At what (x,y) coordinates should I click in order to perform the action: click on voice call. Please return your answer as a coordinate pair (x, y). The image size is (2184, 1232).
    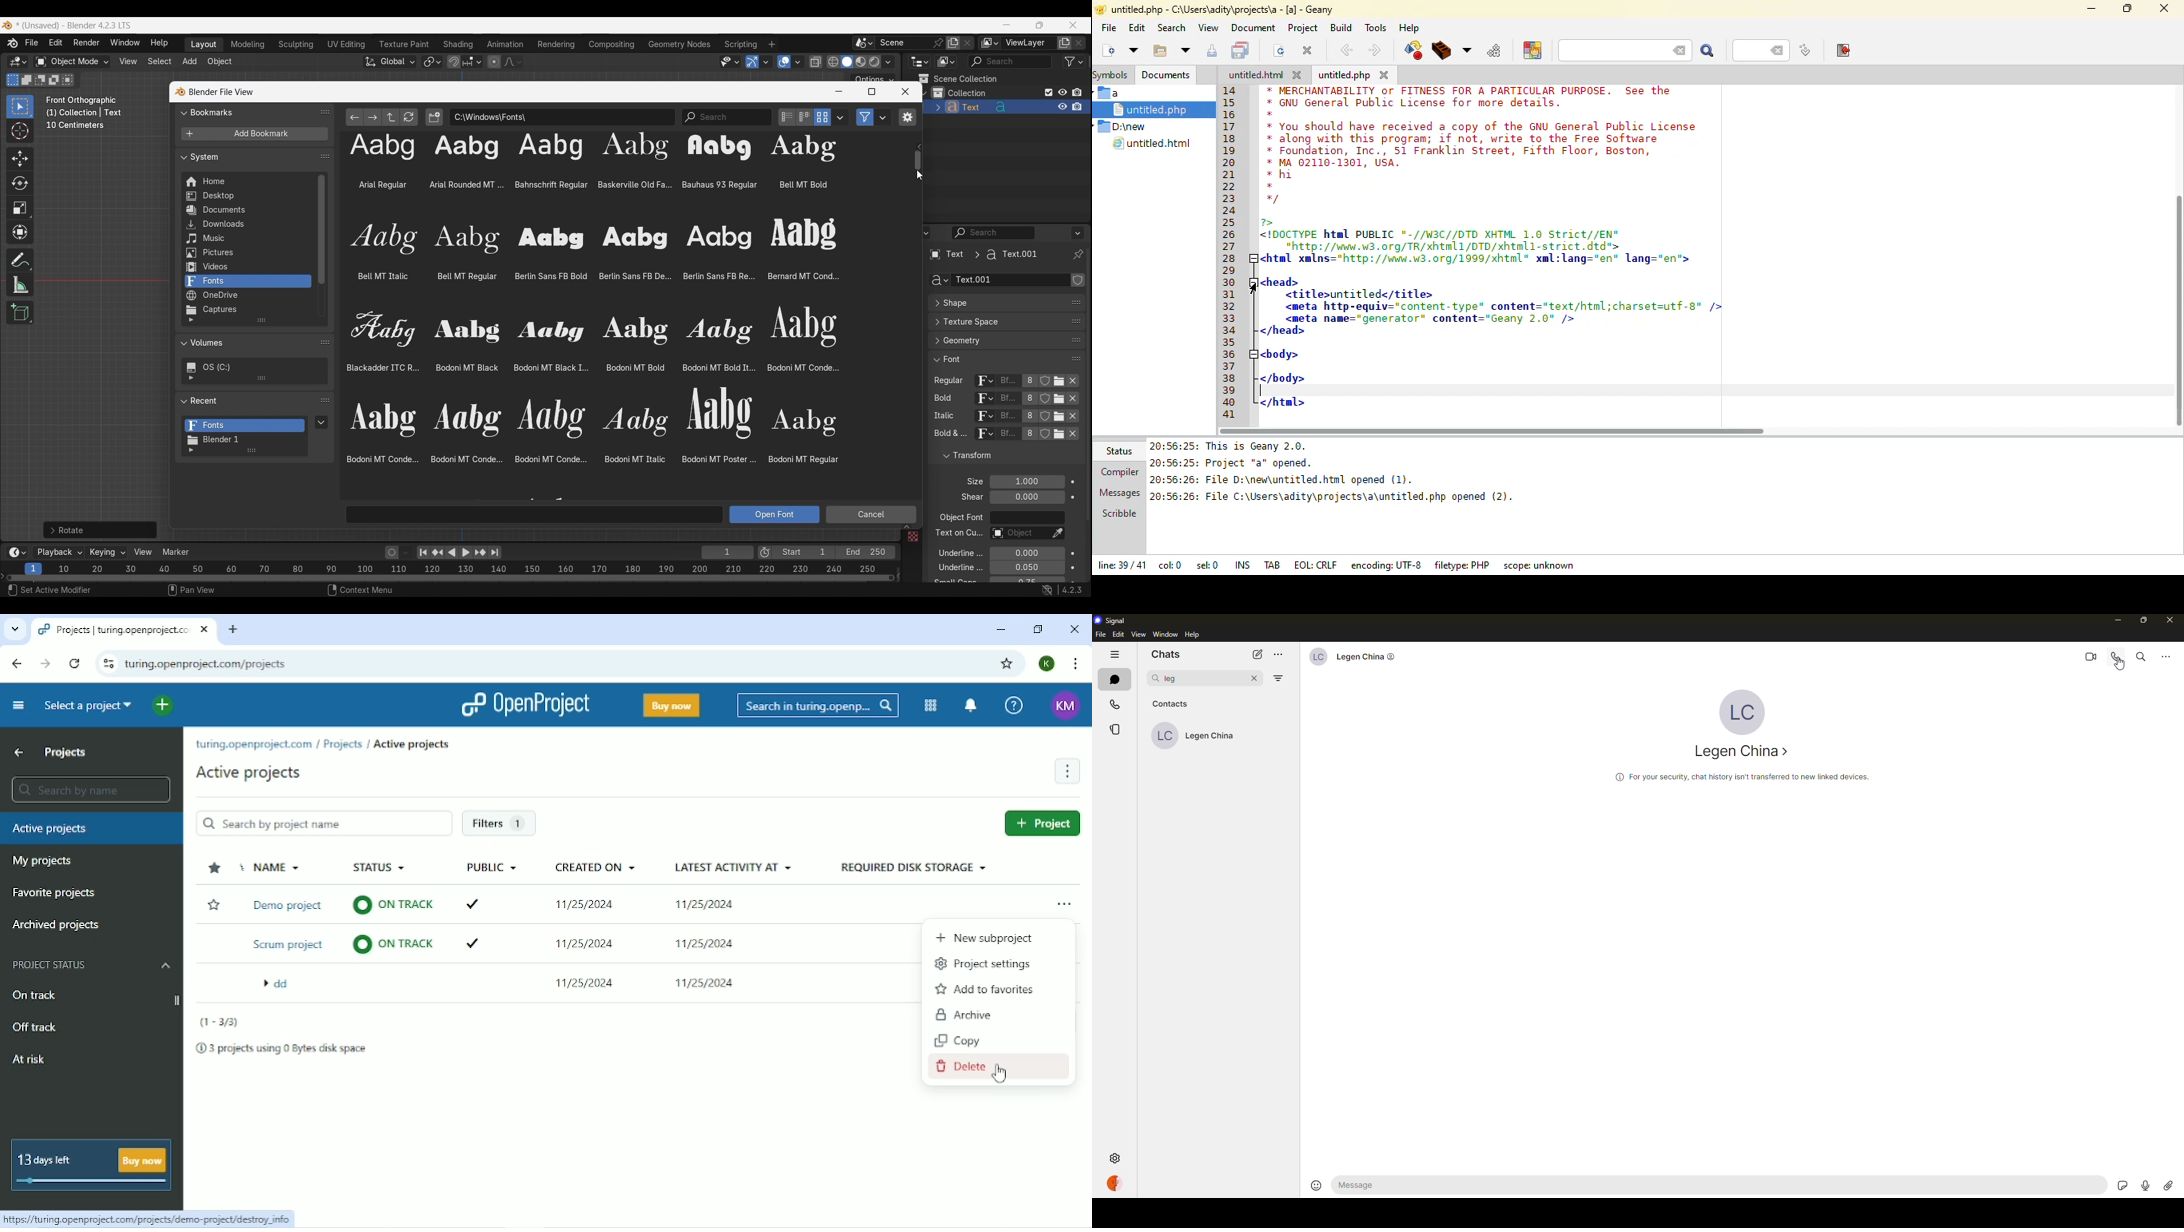
    Looking at the image, I should click on (2116, 657).